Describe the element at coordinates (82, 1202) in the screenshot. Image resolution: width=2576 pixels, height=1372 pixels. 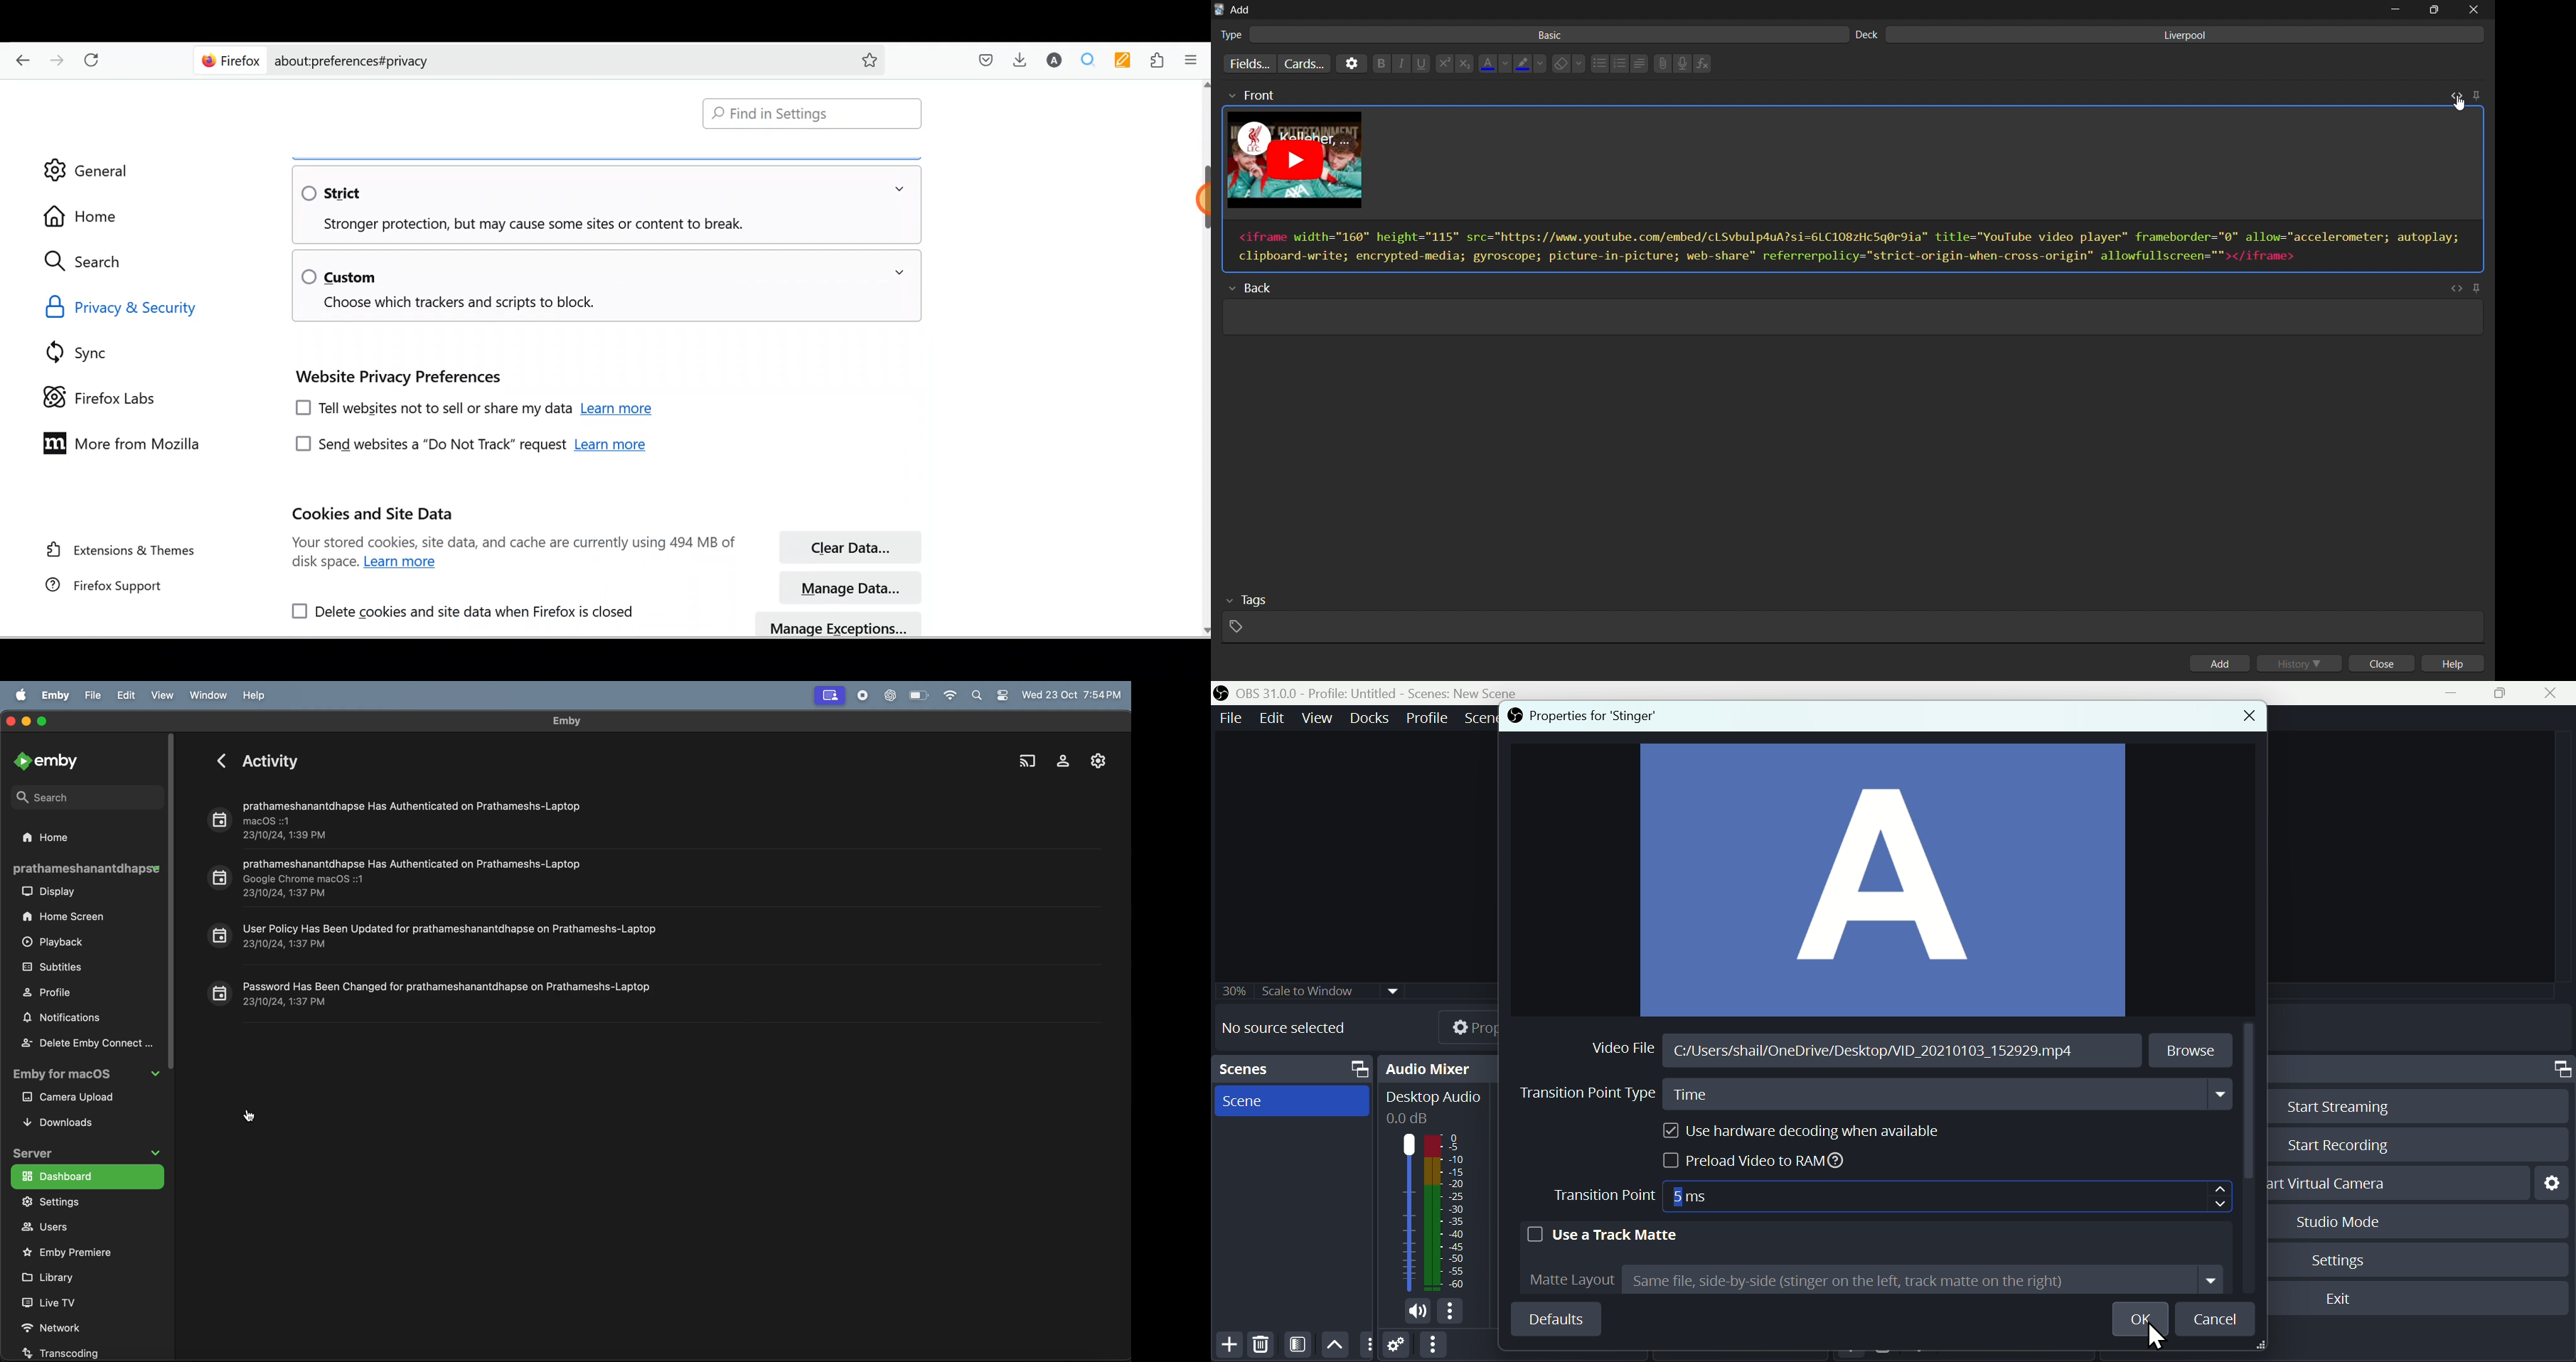
I see `settings` at that location.